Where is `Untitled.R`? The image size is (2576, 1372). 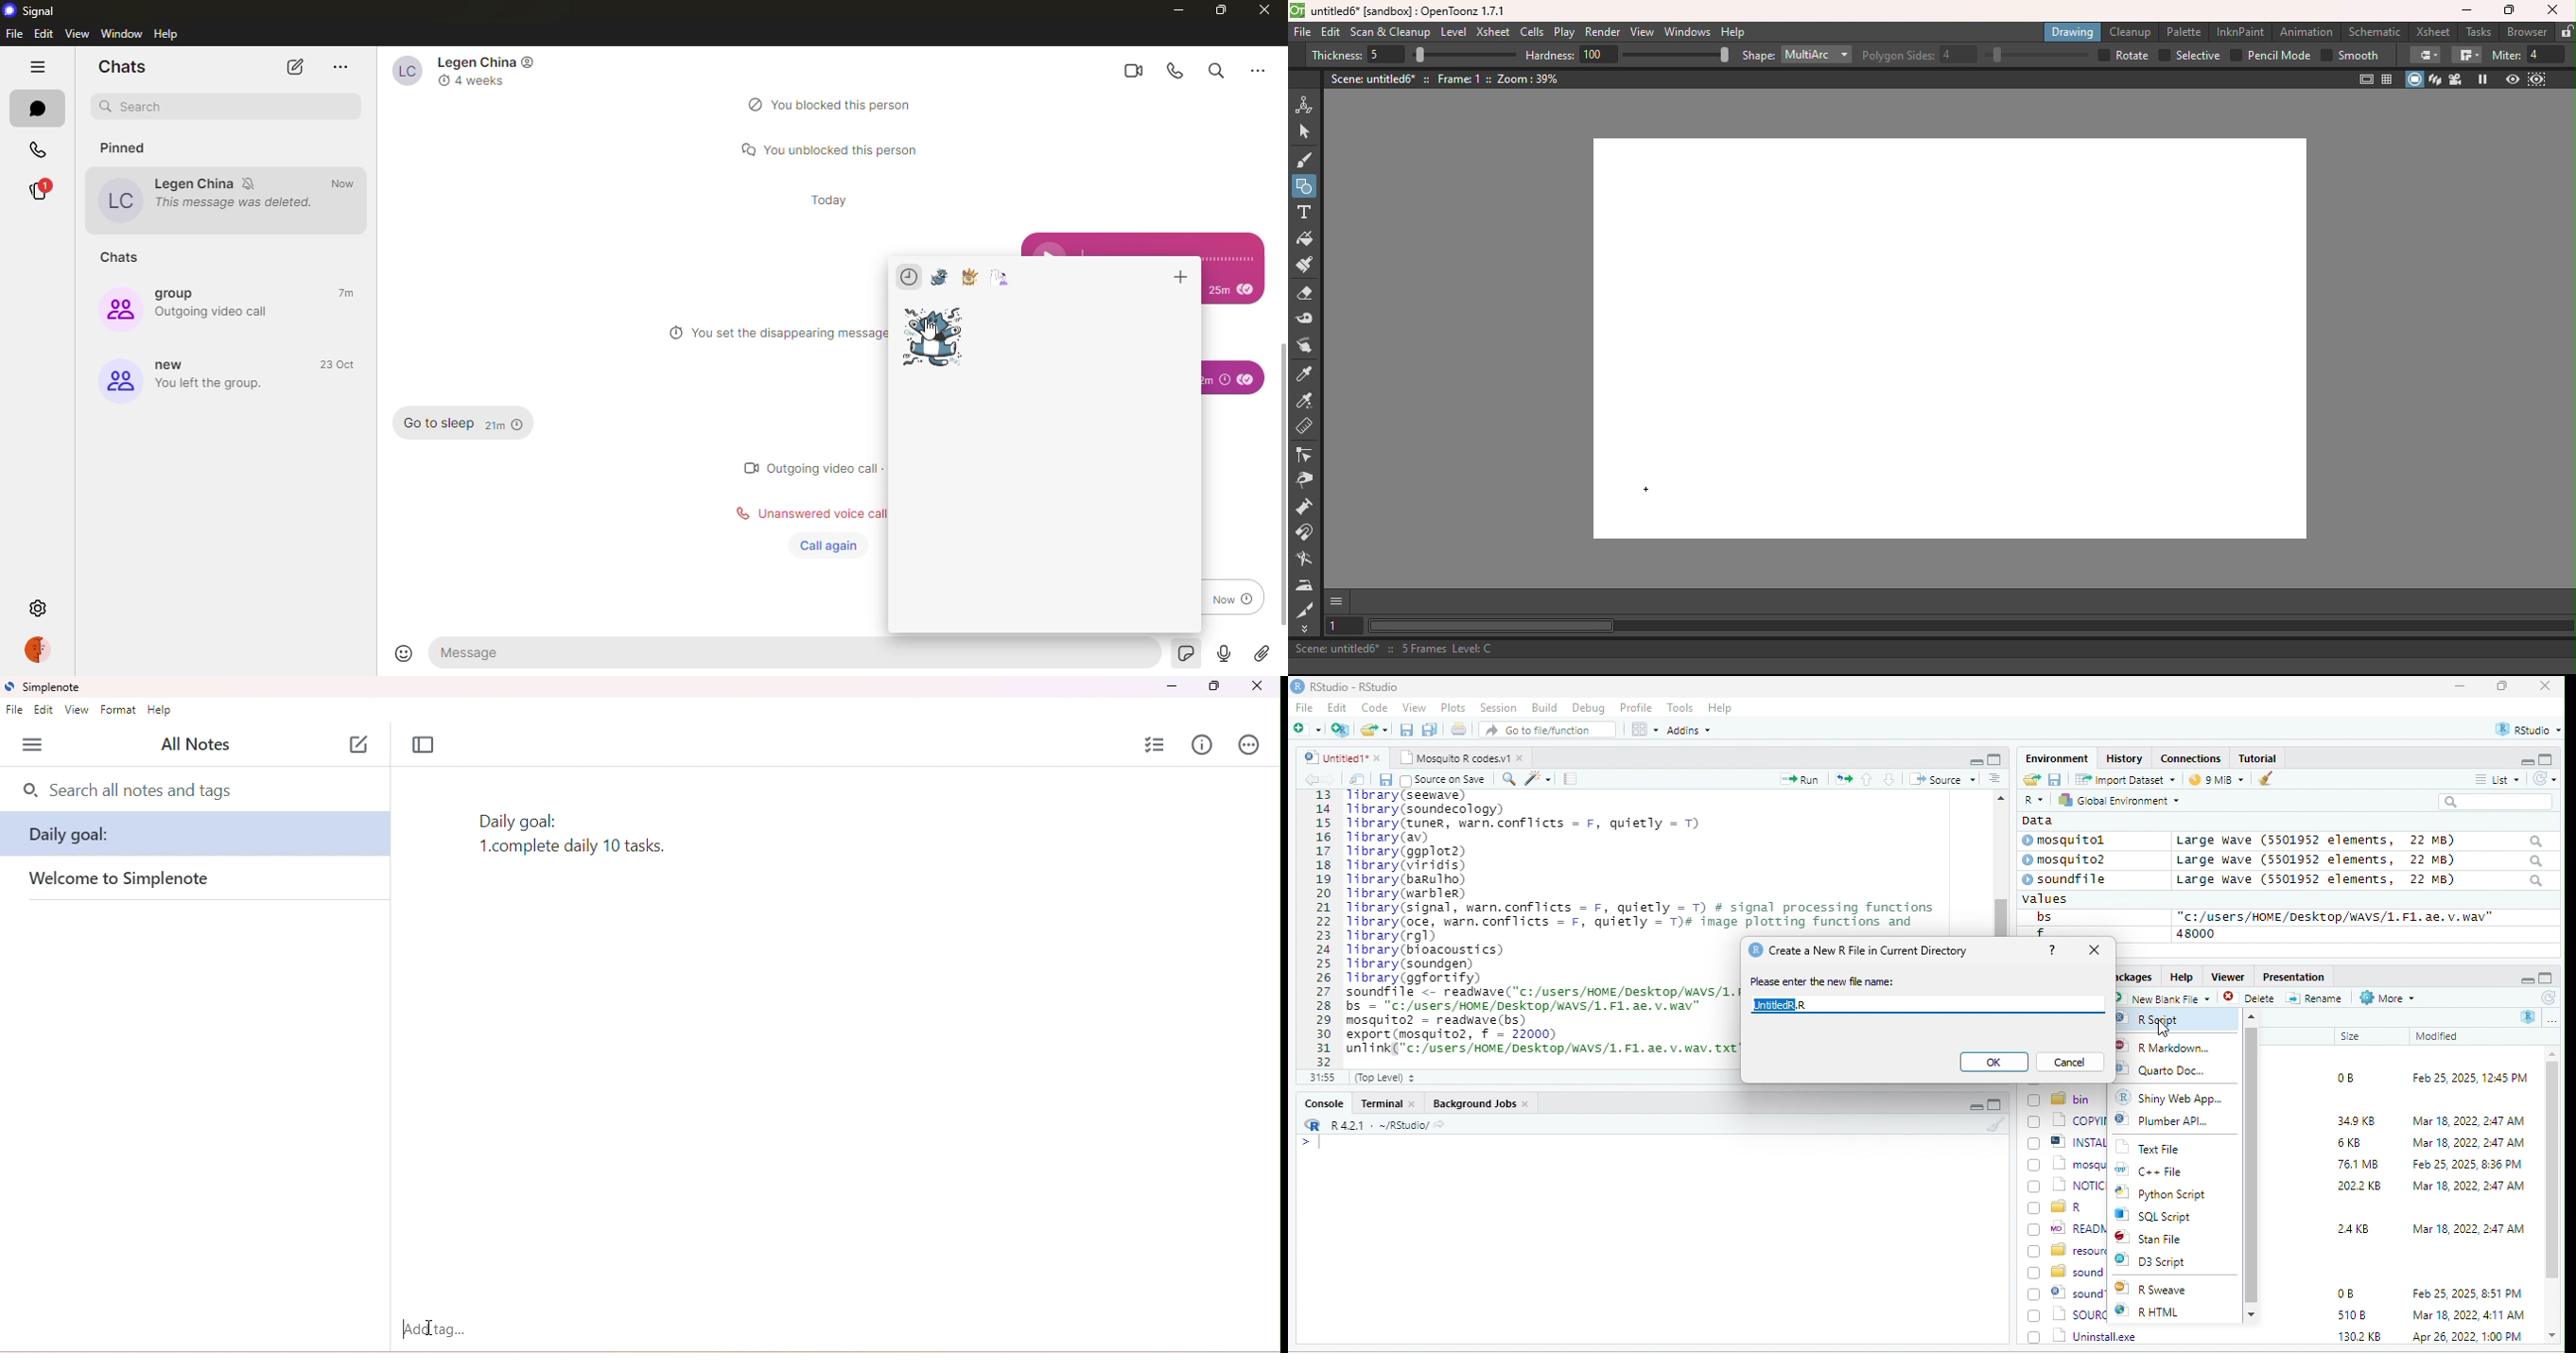 Untitled.R is located at coordinates (1788, 1006).